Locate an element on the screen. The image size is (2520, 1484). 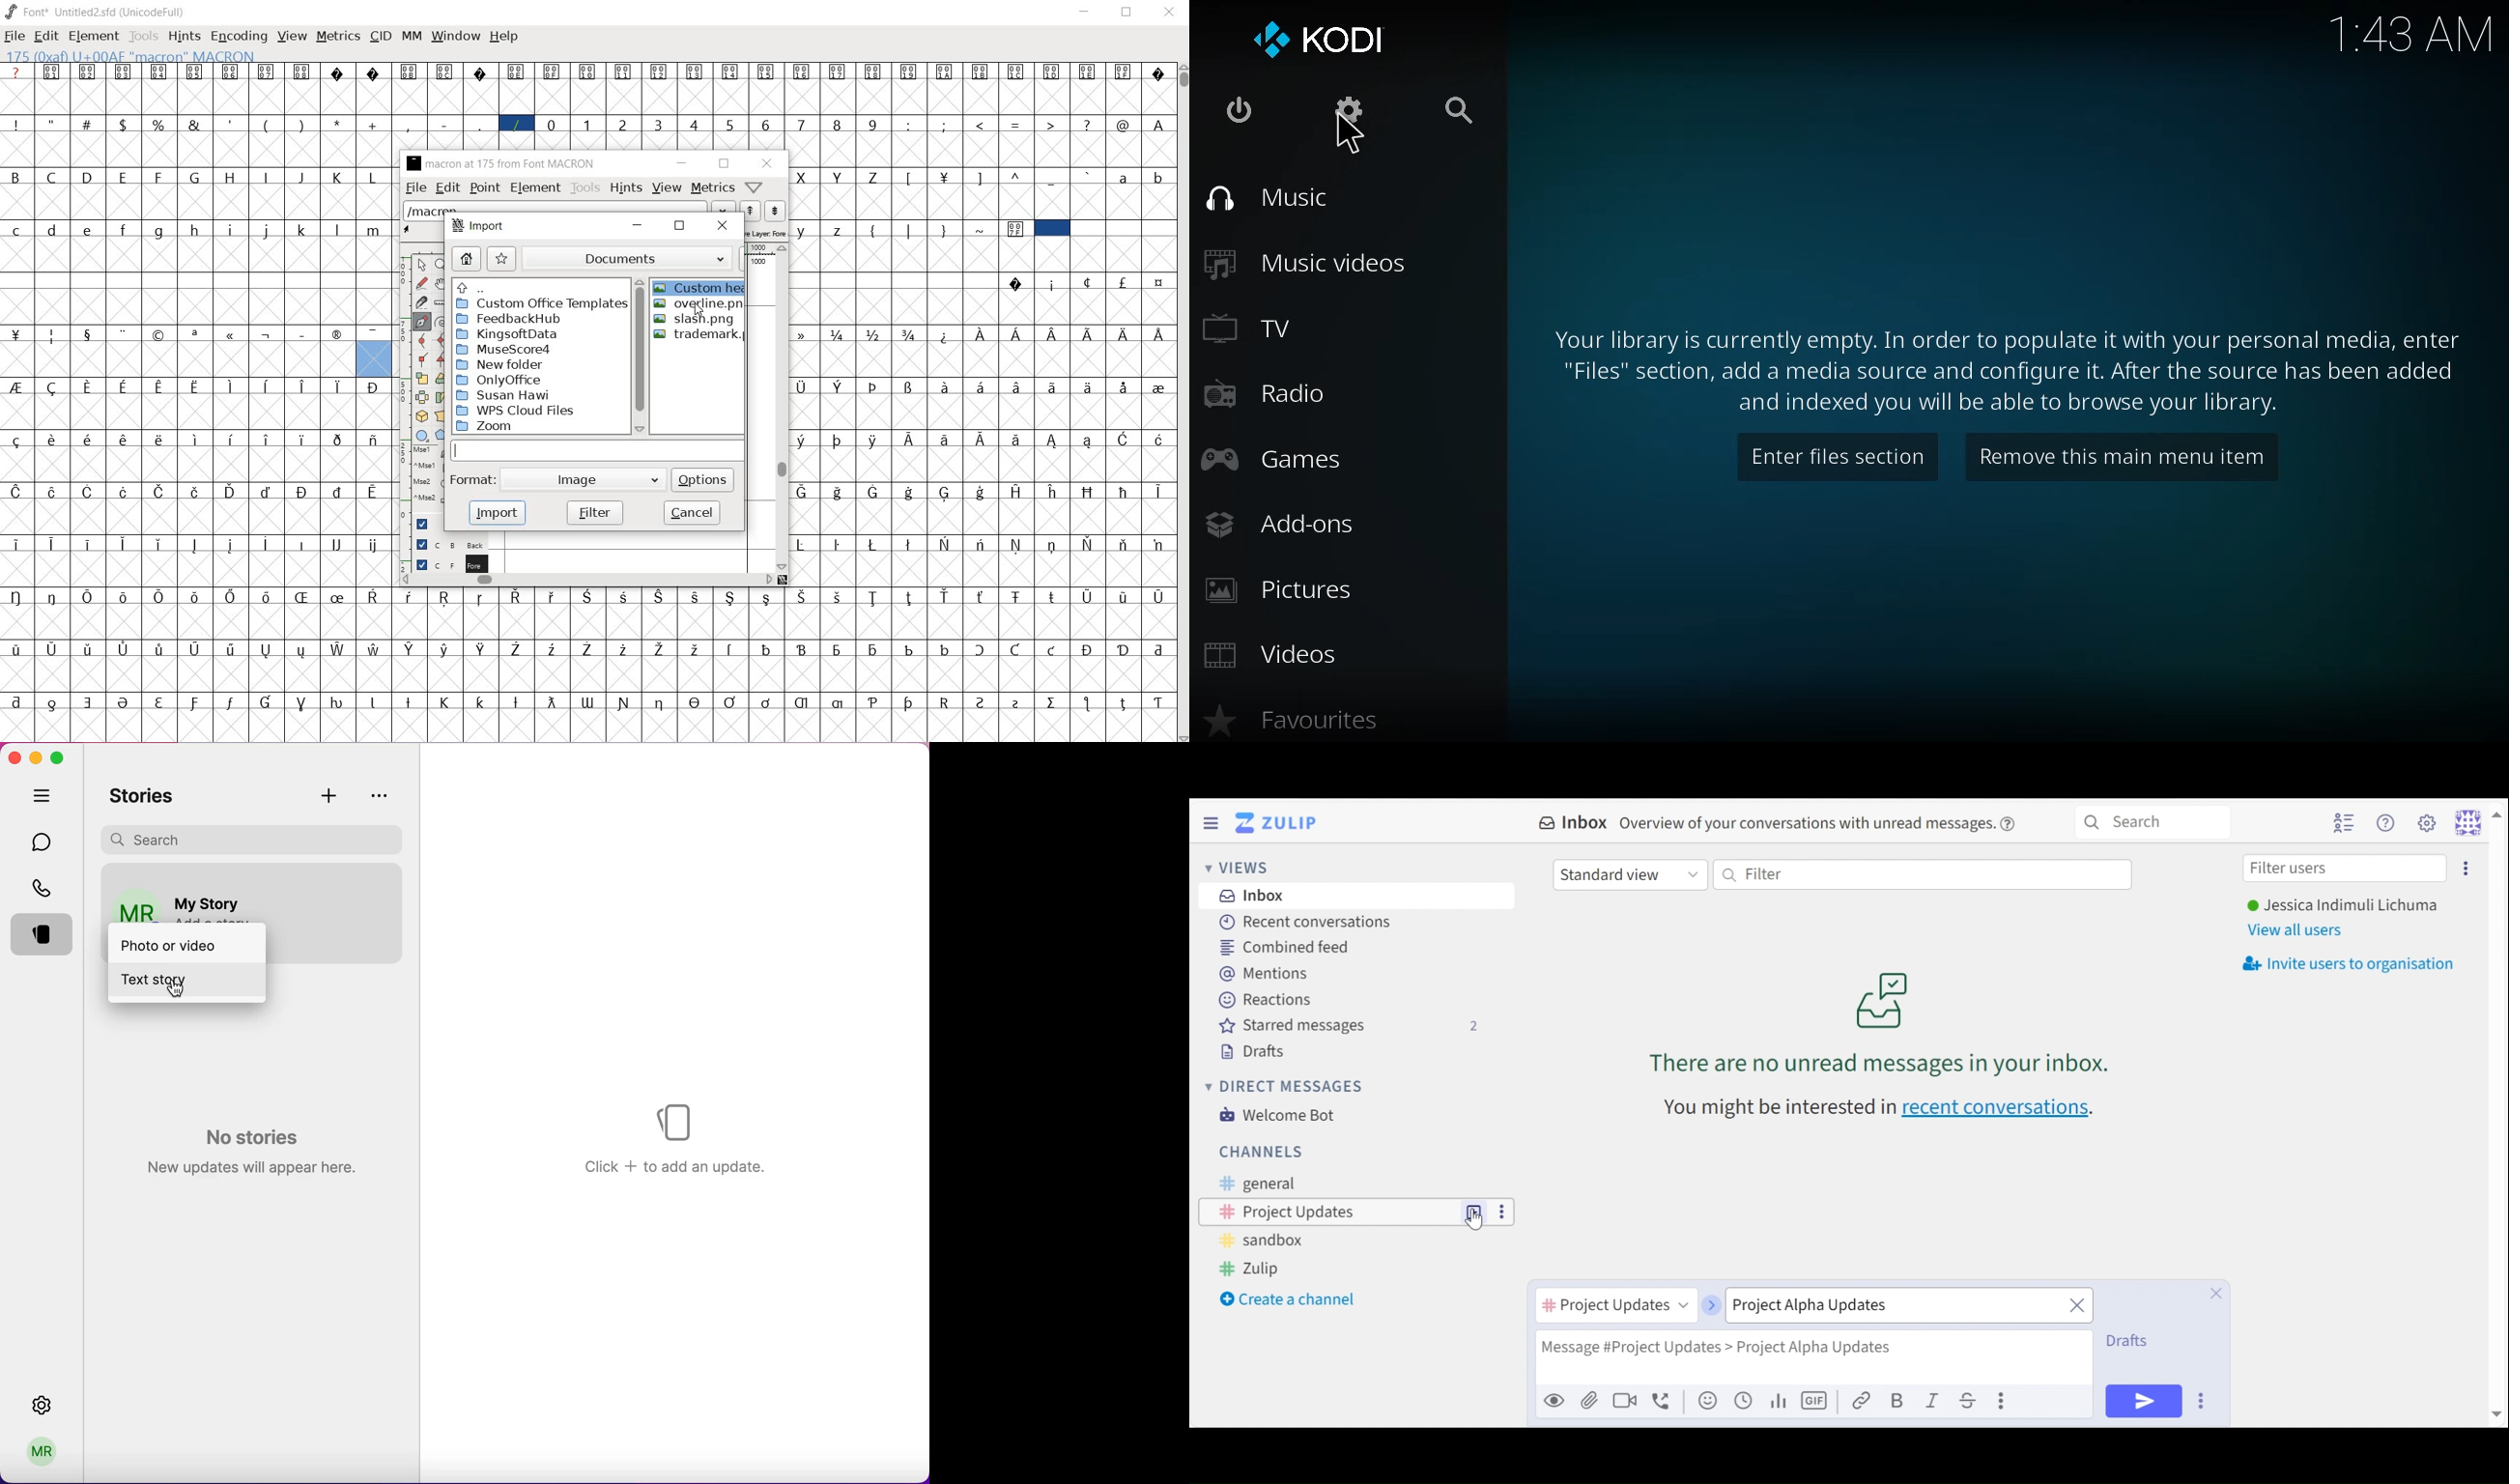
1 is located at coordinates (588, 123).